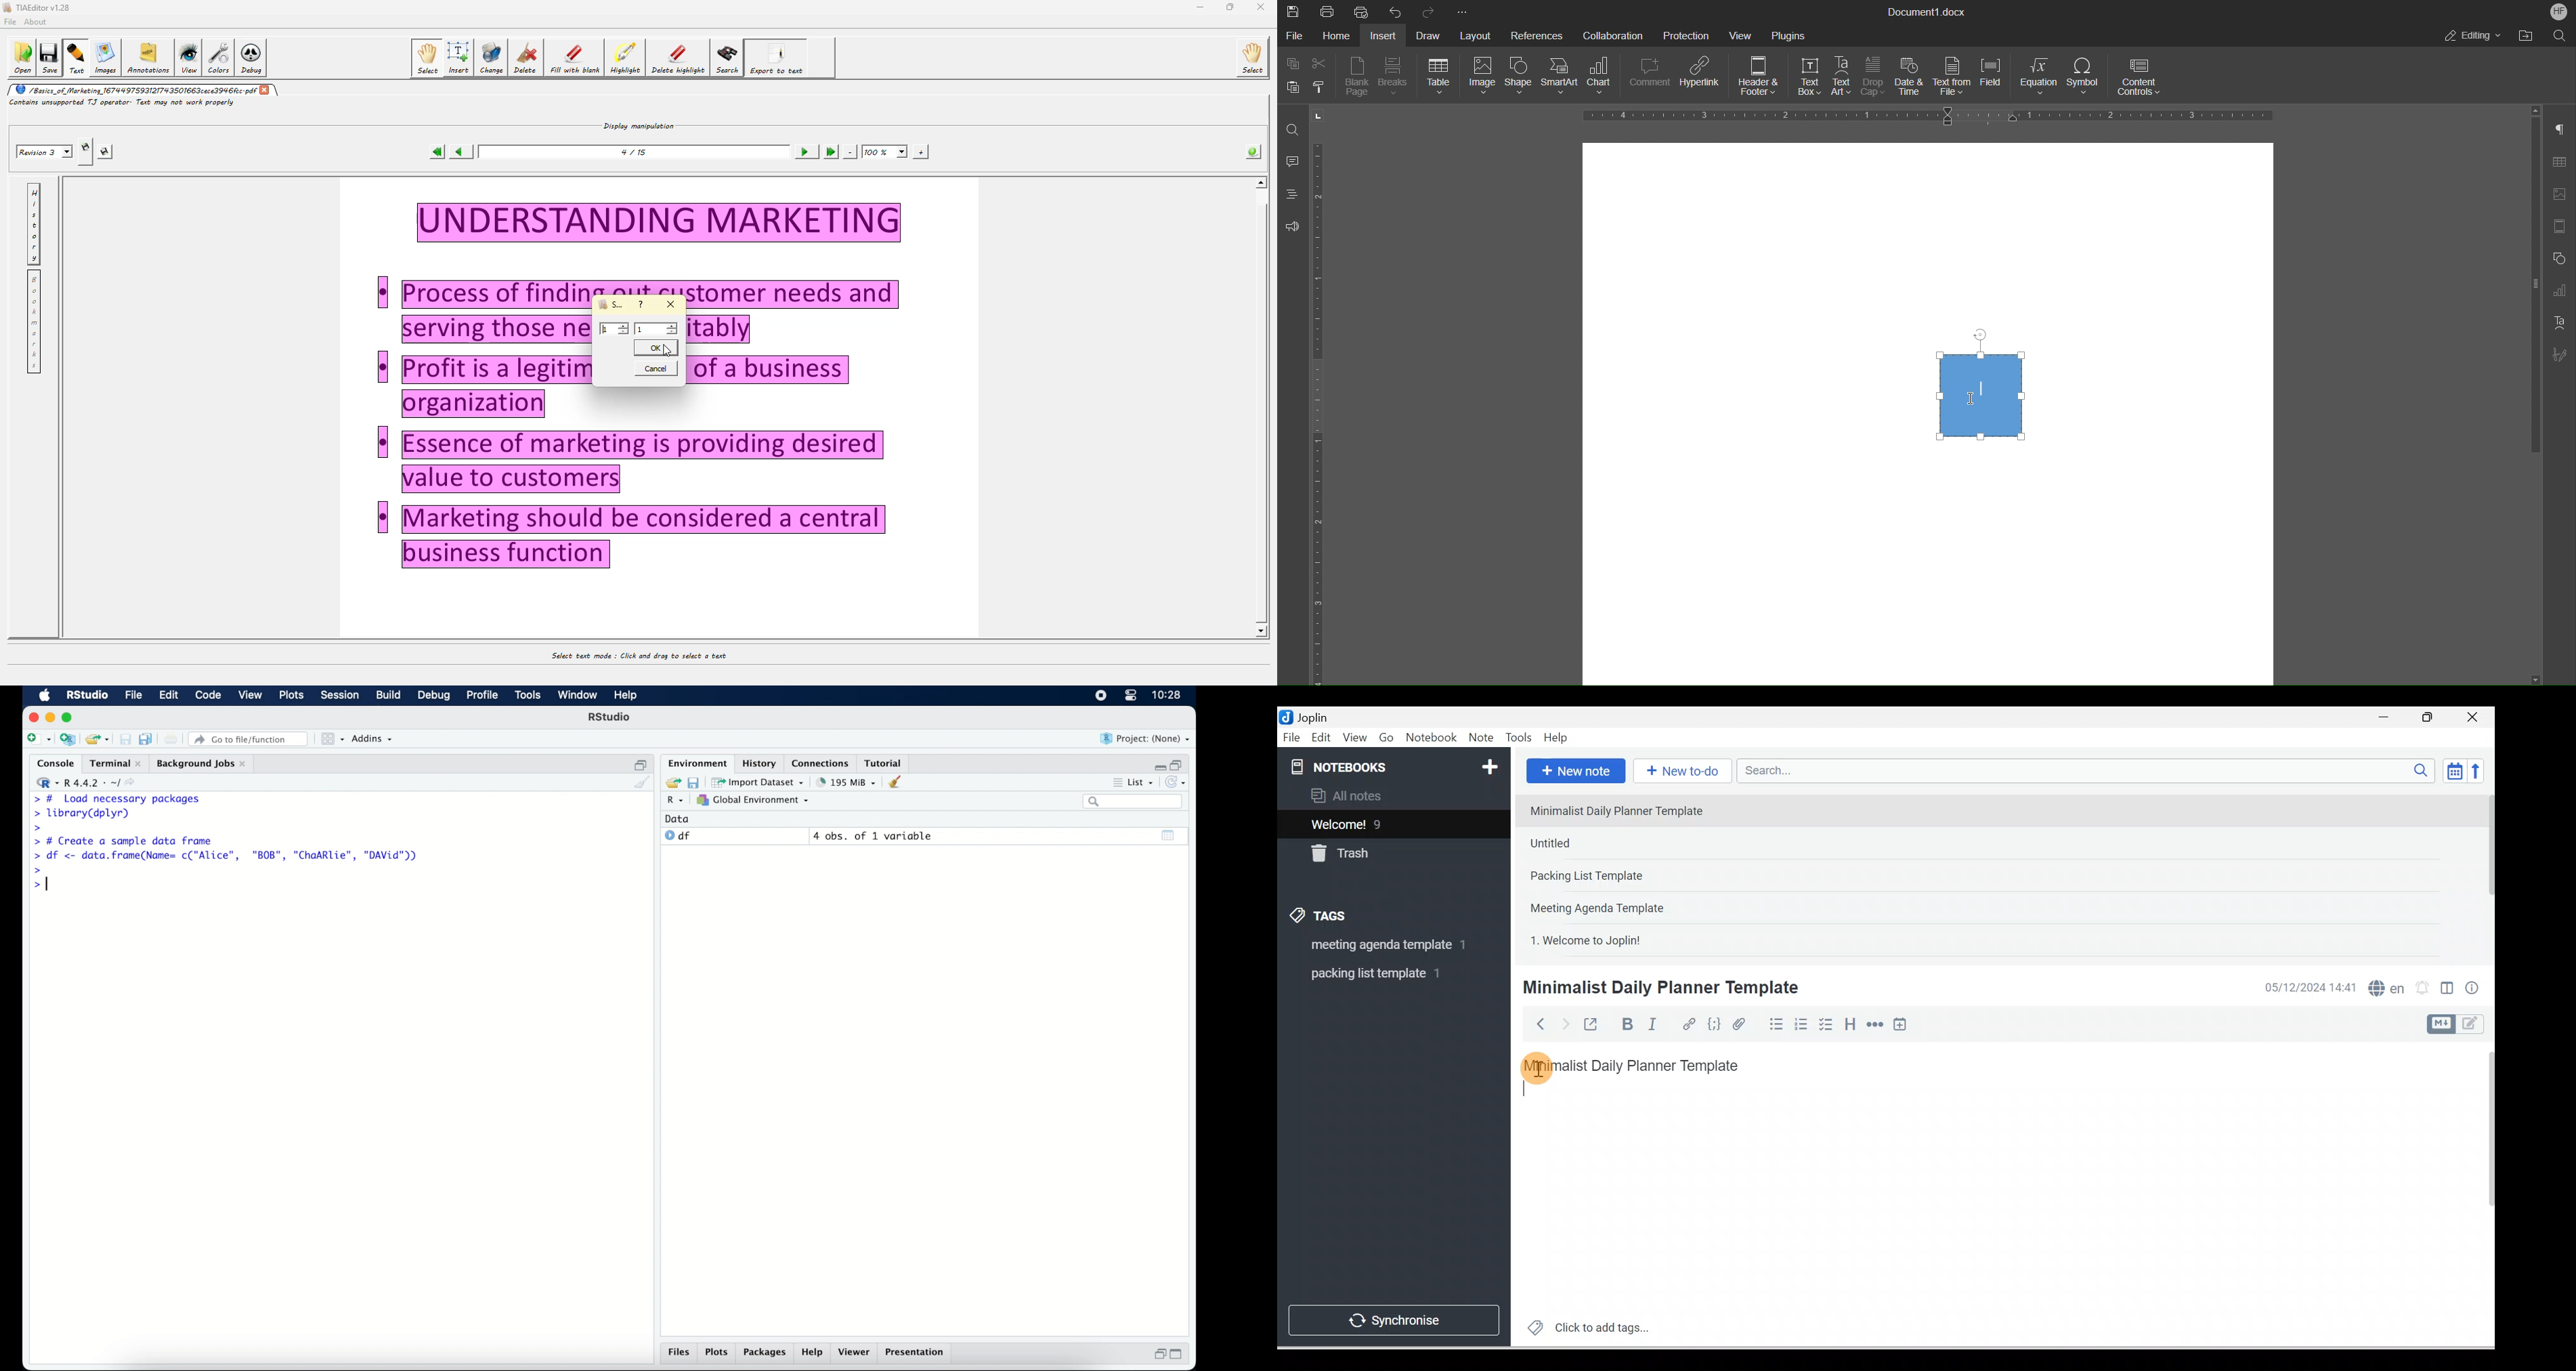  What do you see at coordinates (126, 840) in the screenshot?
I see `> # Create a sample data frame]` at bounding box center [126, 840].